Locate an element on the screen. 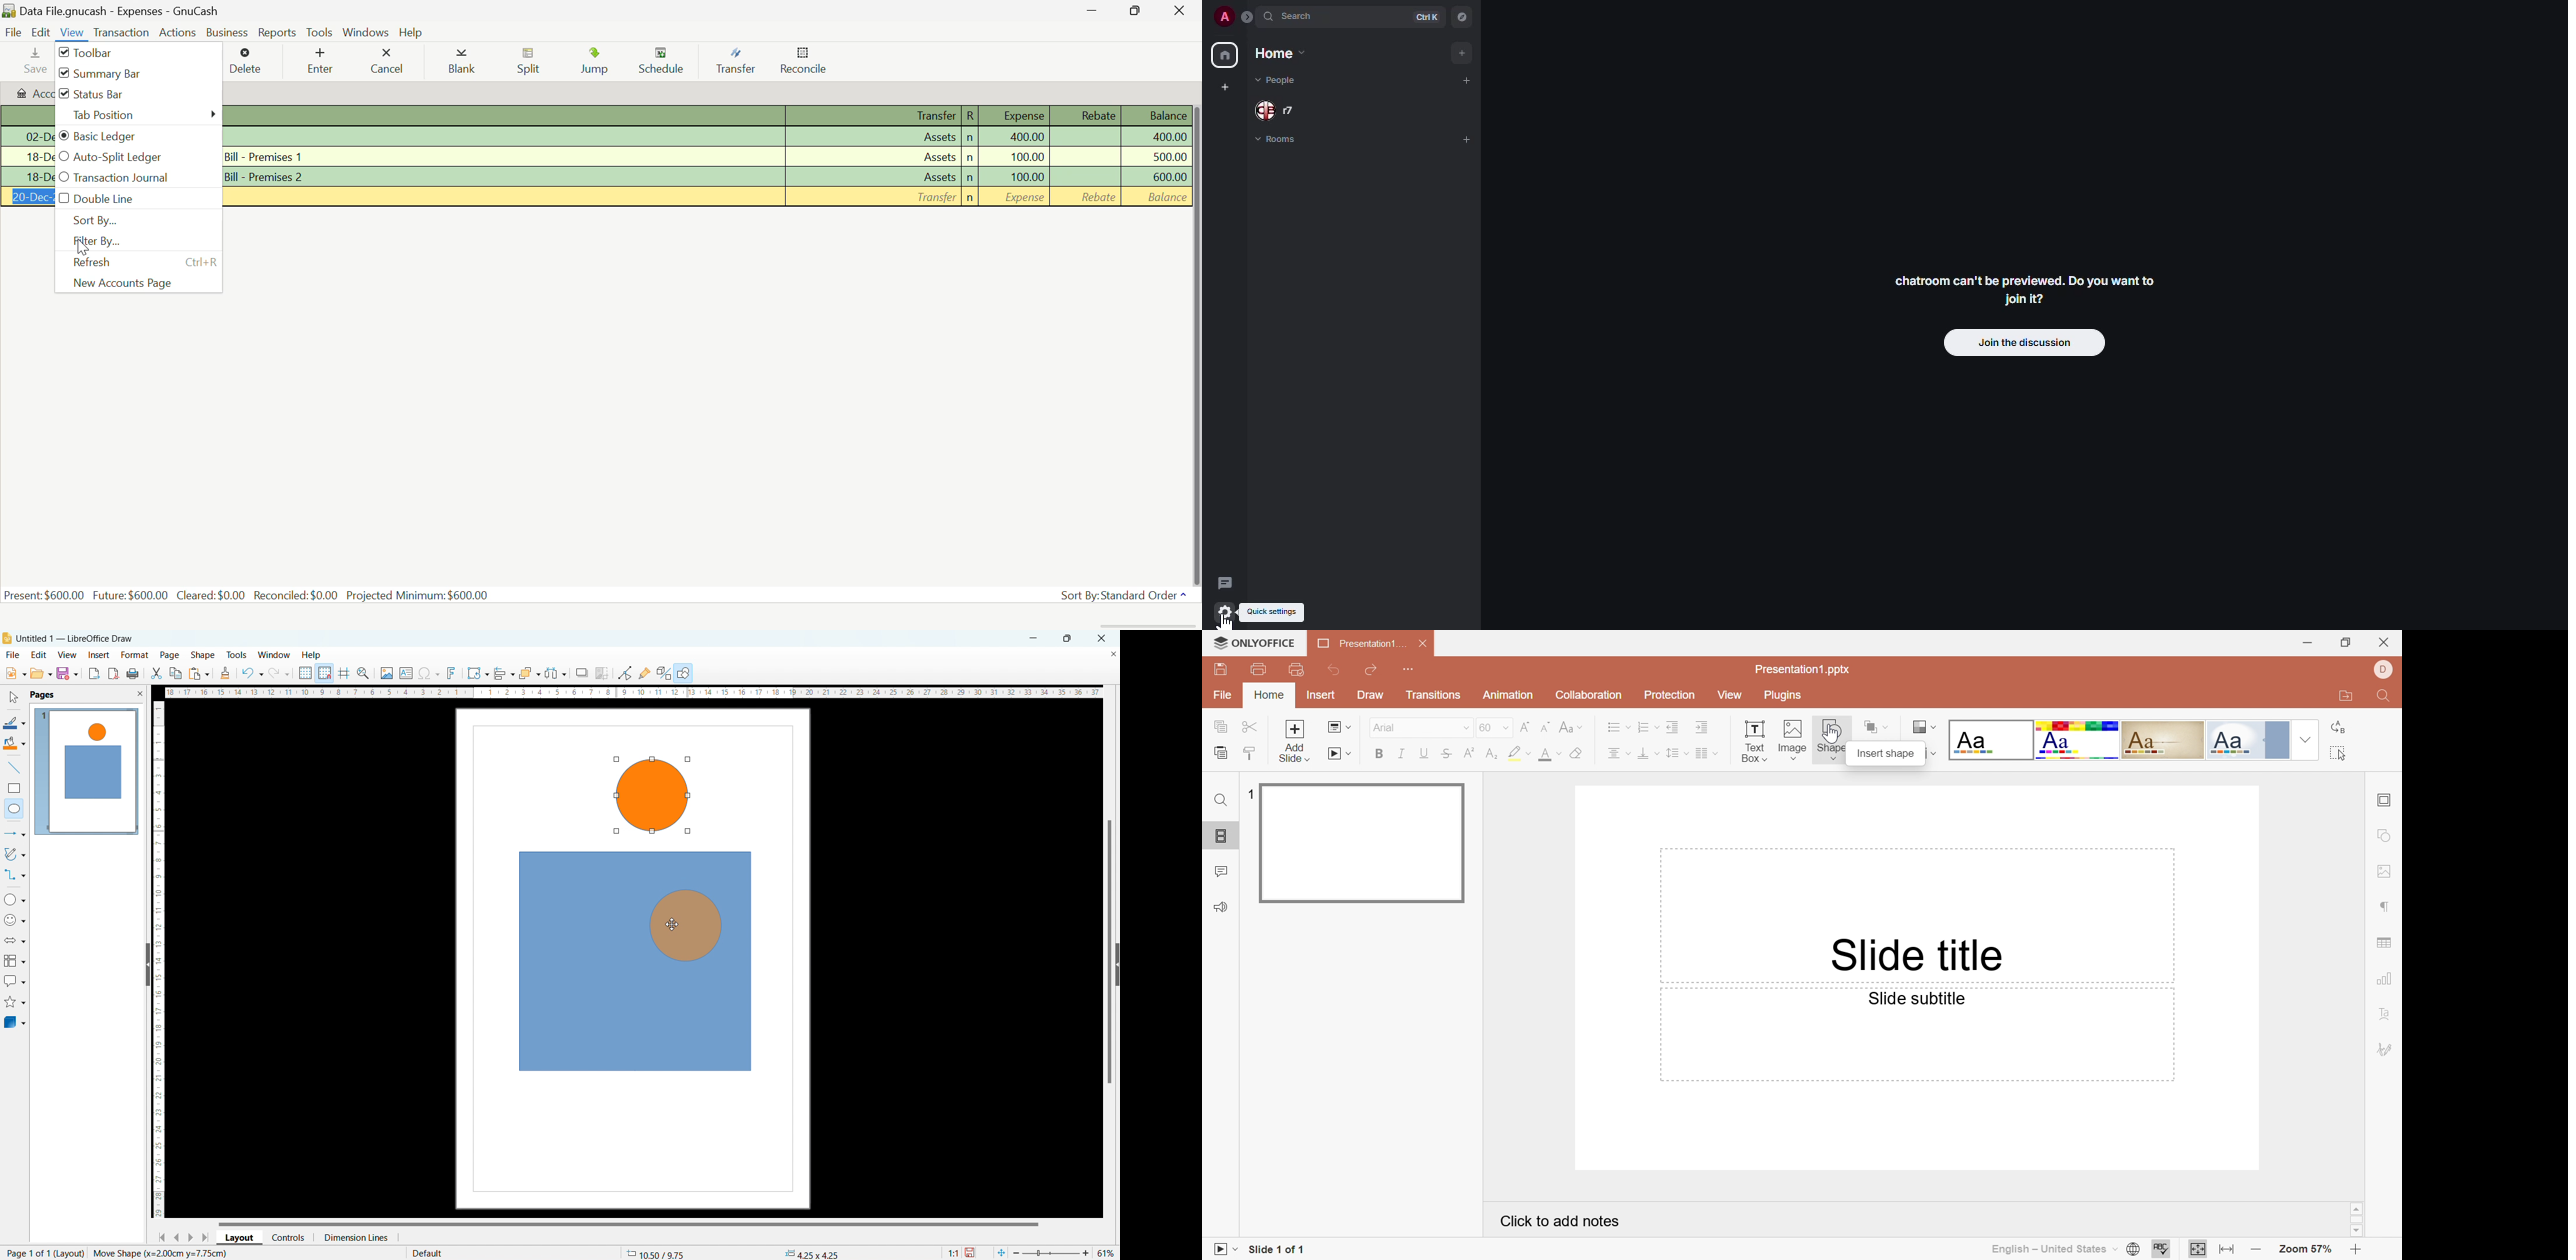  Reconciled is located at coordinates (296, 596).